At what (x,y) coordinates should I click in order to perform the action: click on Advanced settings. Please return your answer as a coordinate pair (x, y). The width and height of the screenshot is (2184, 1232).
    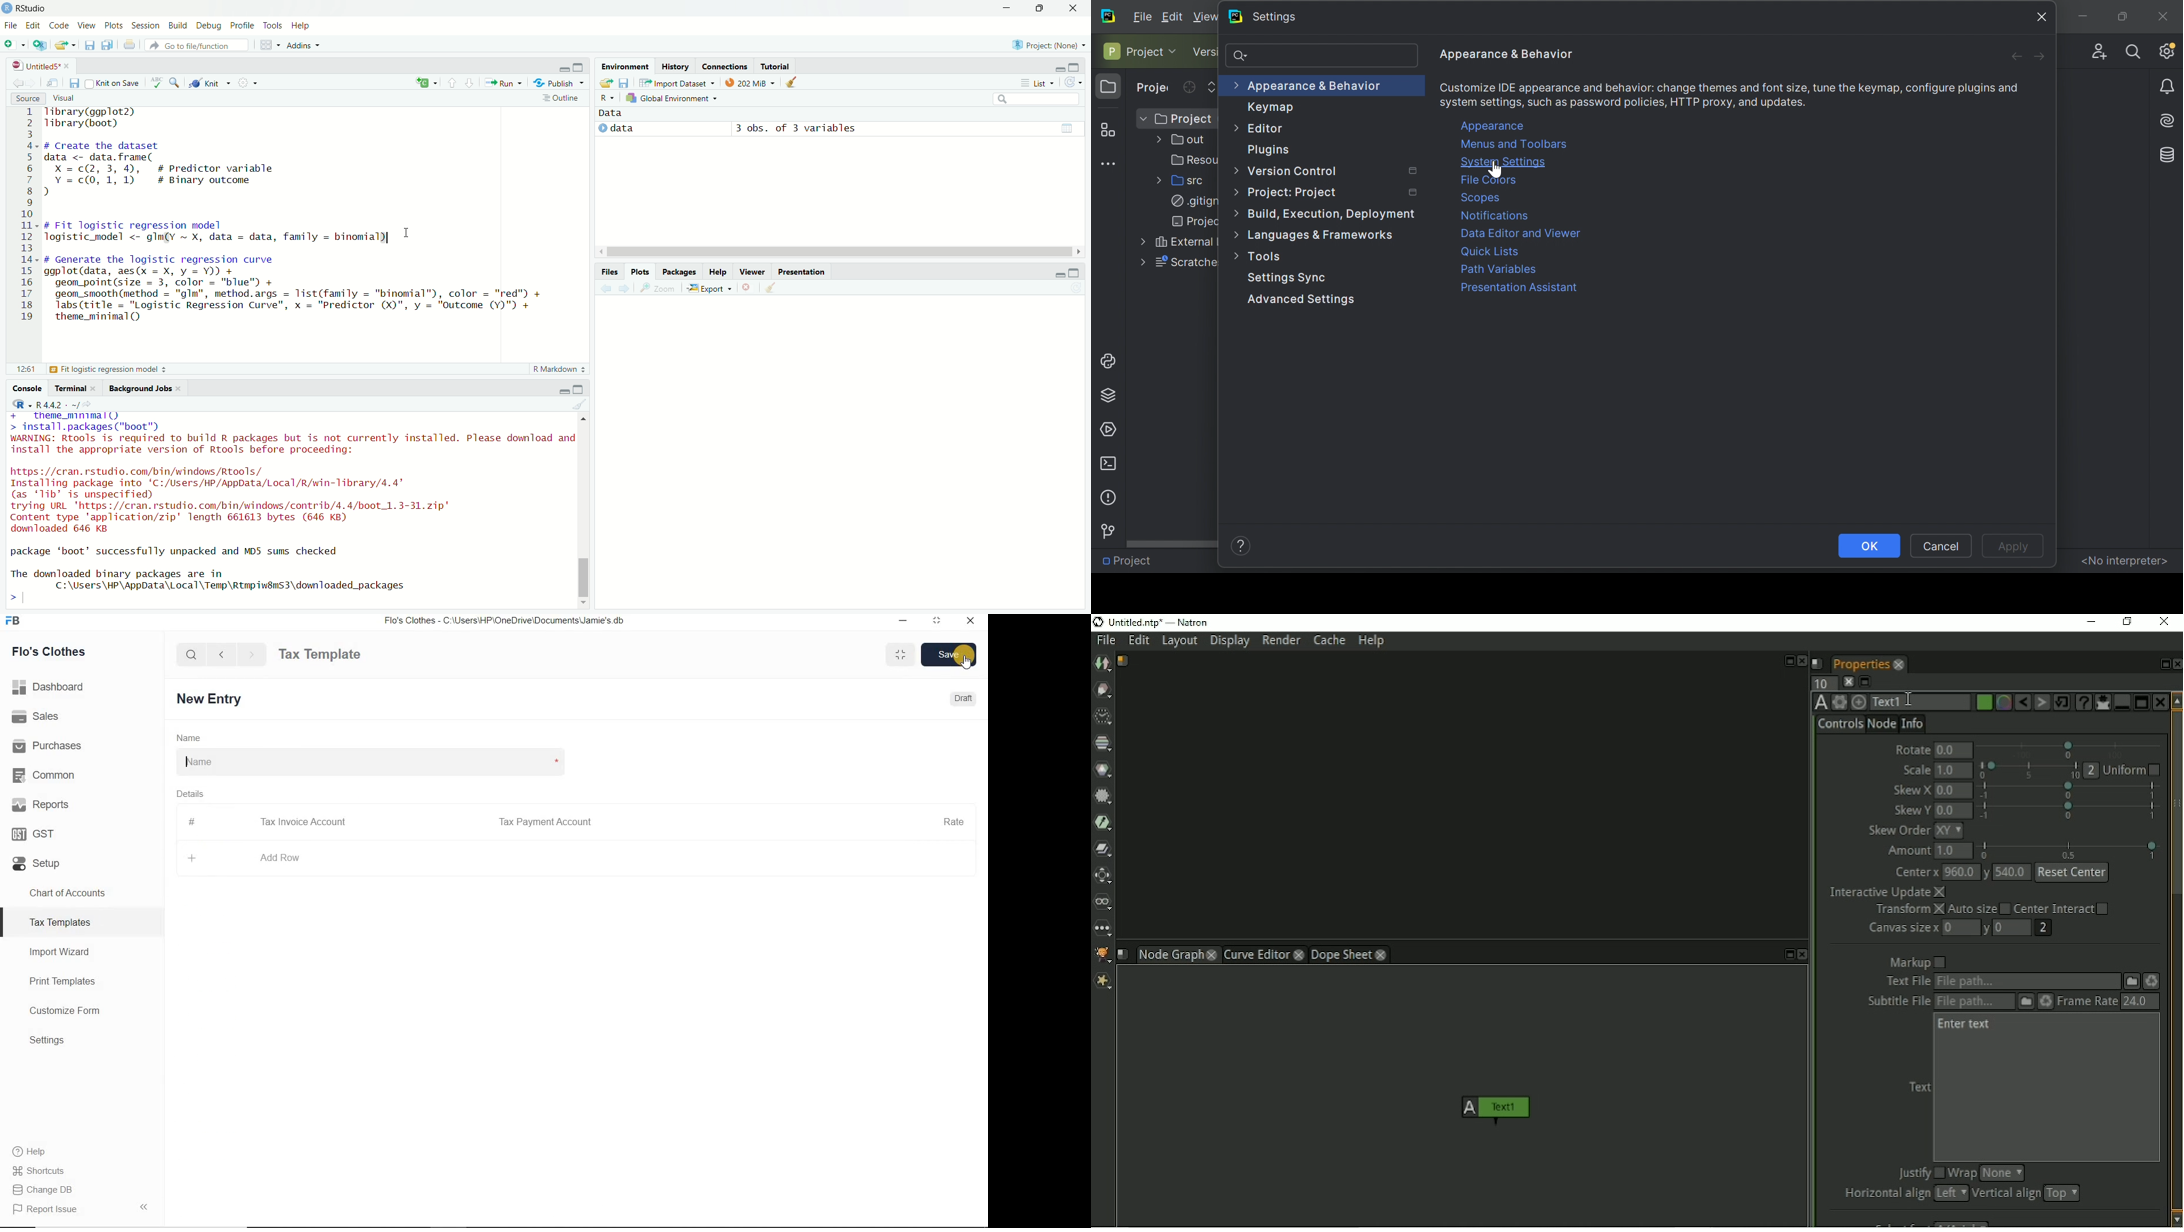
    Looking at the image, I should click on (1305, 299).